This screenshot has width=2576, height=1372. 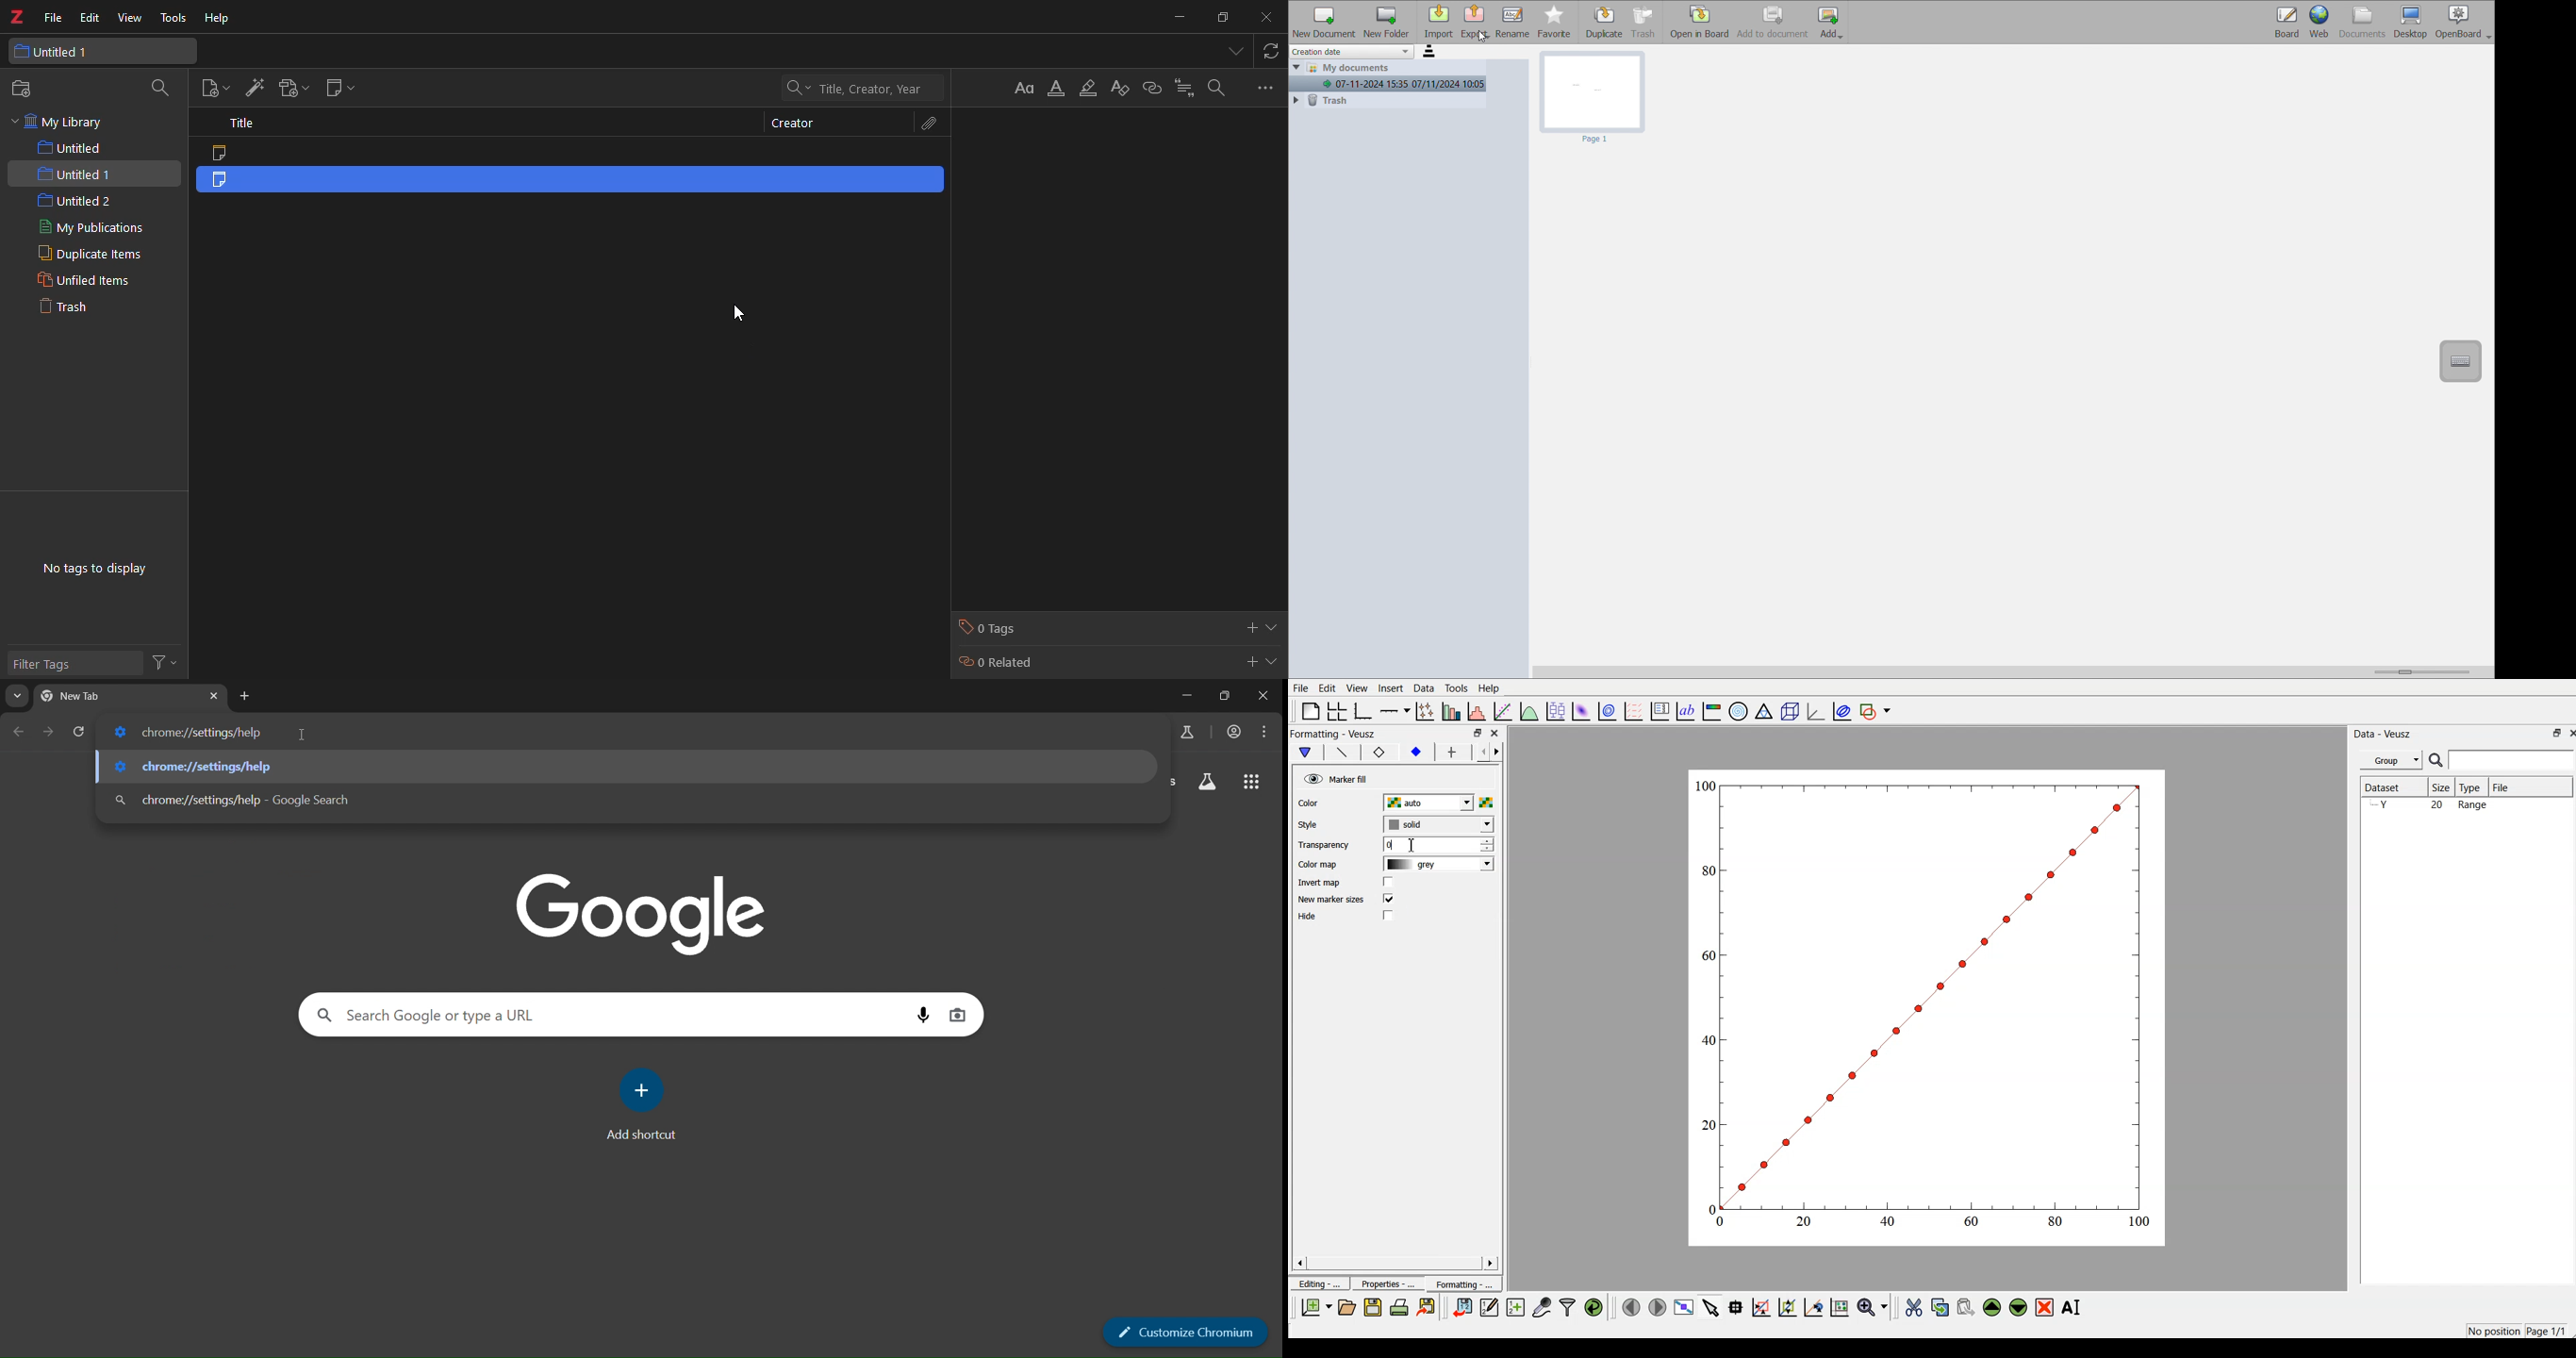 I want to click on add, so click(x=1249, y=661).